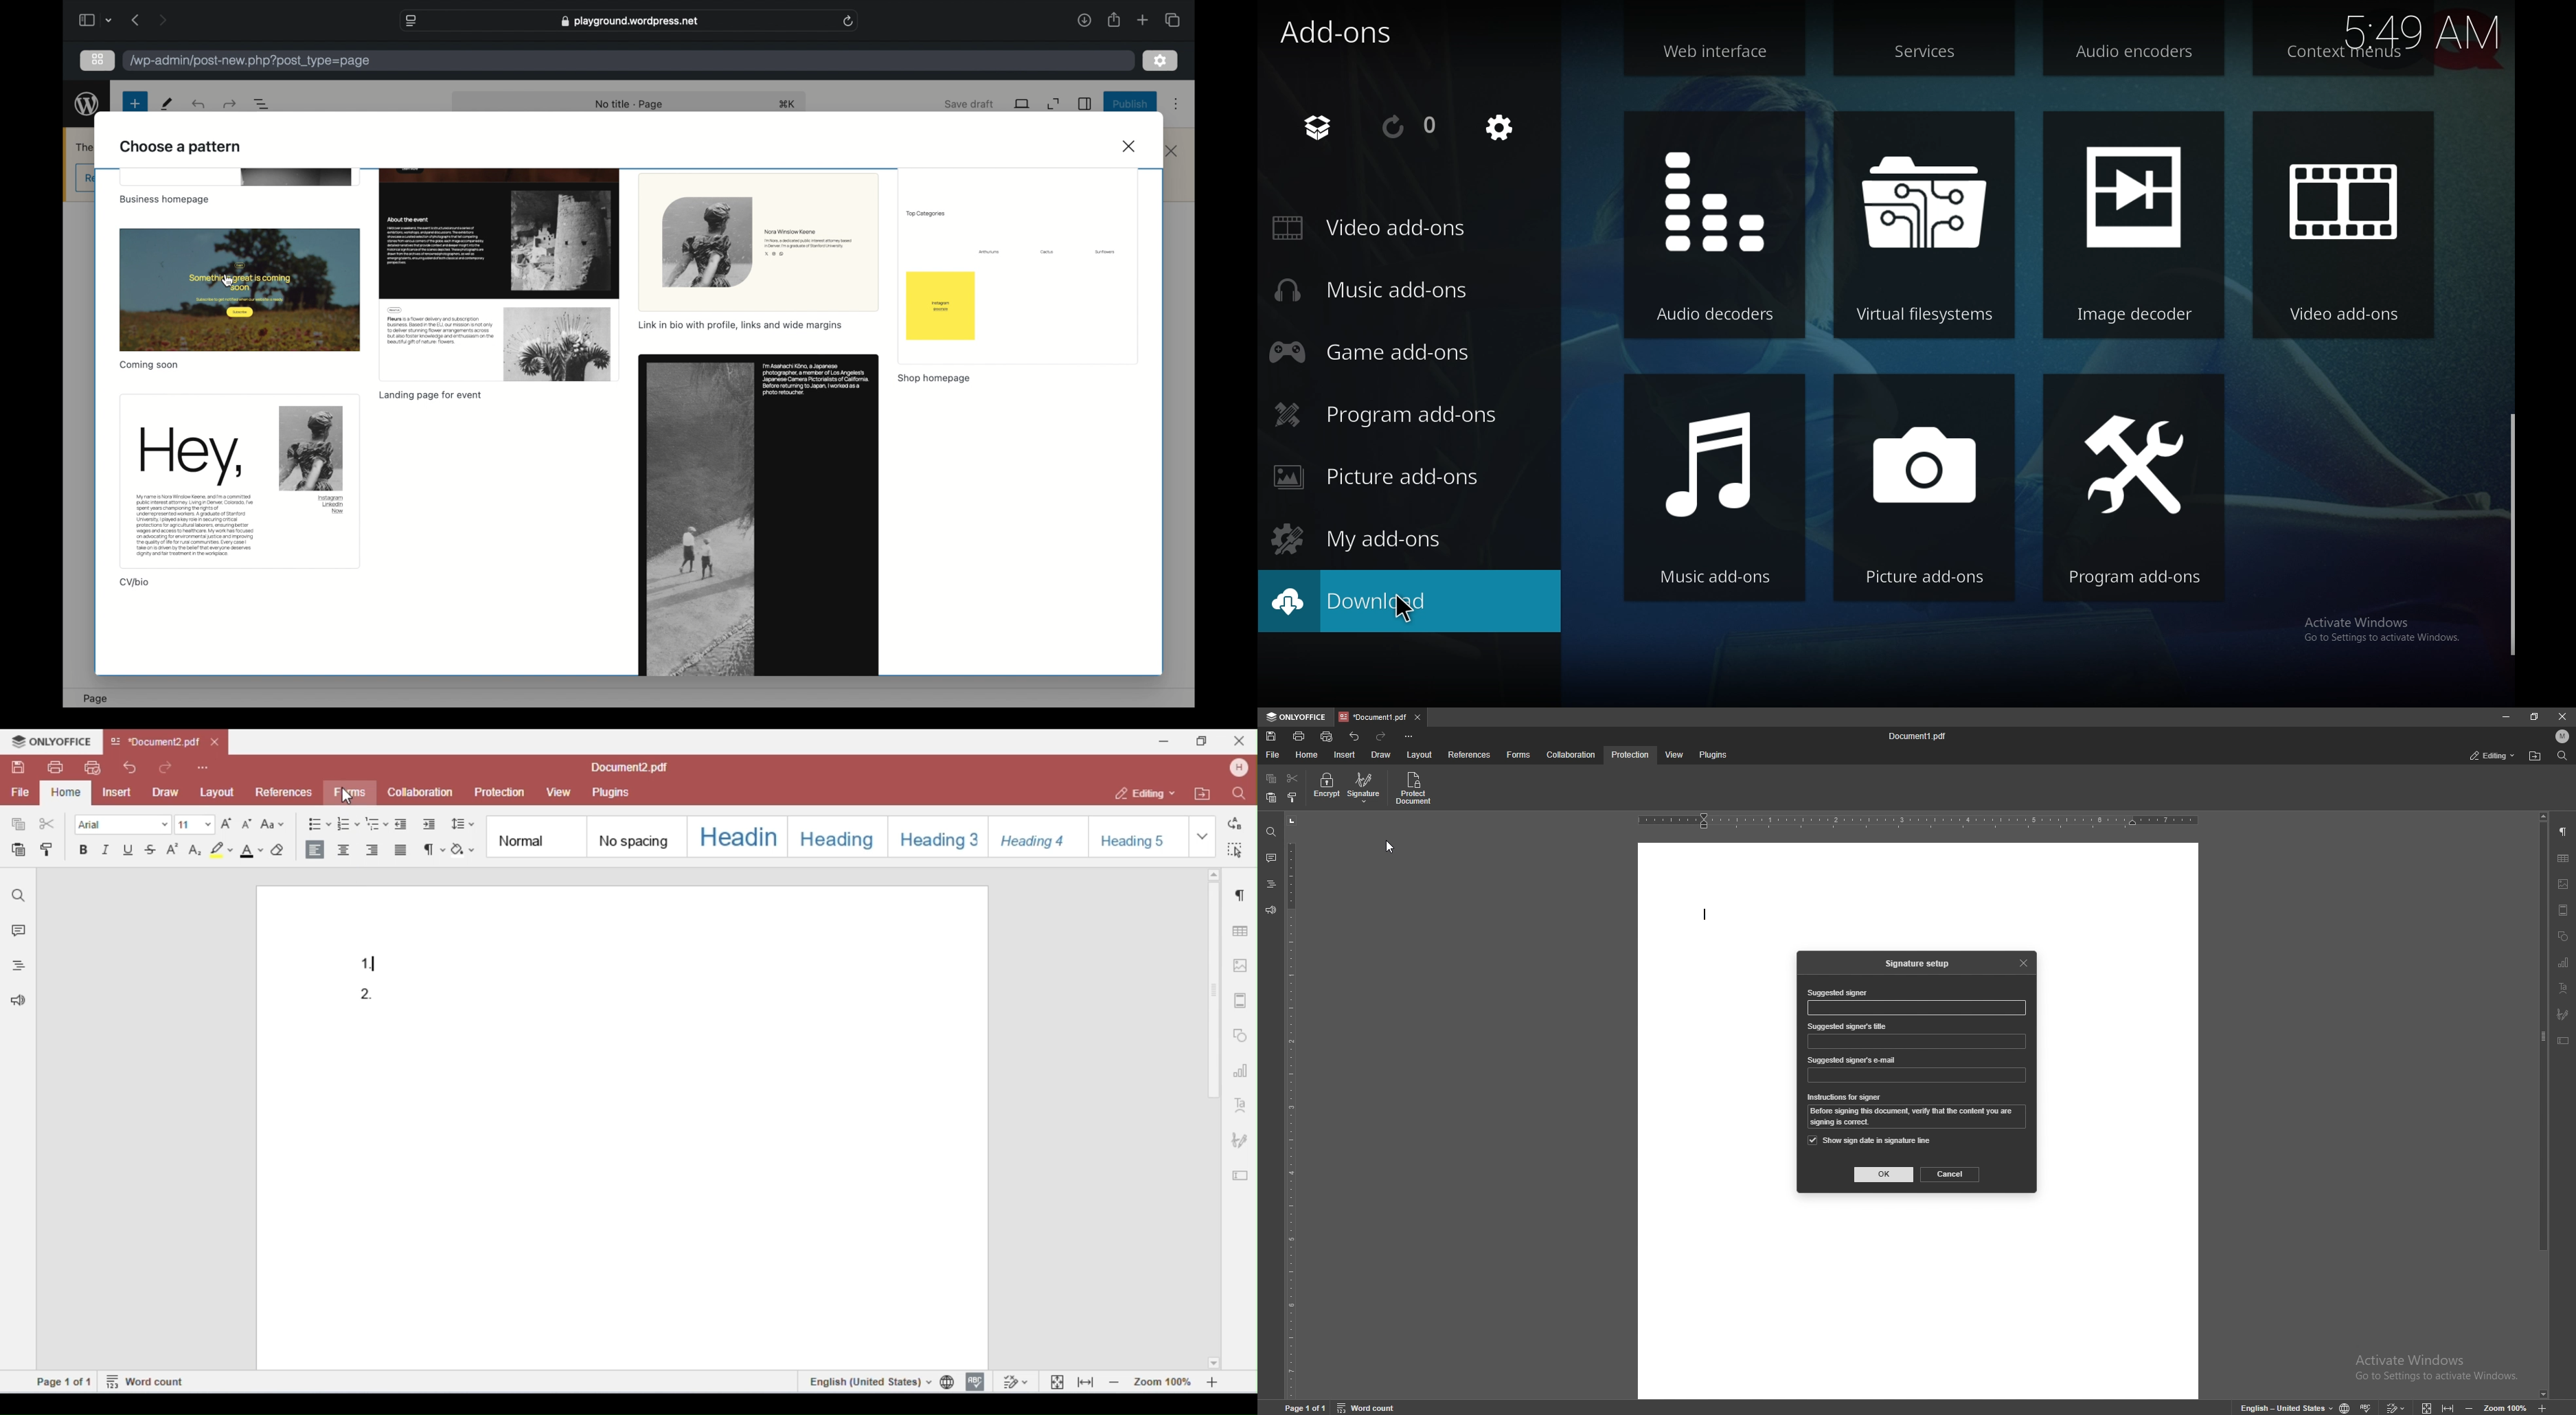  What do you see at coordinates (1916, 1075) in the screenshot?
I see `input box` at bounding box center [1916, 1075].